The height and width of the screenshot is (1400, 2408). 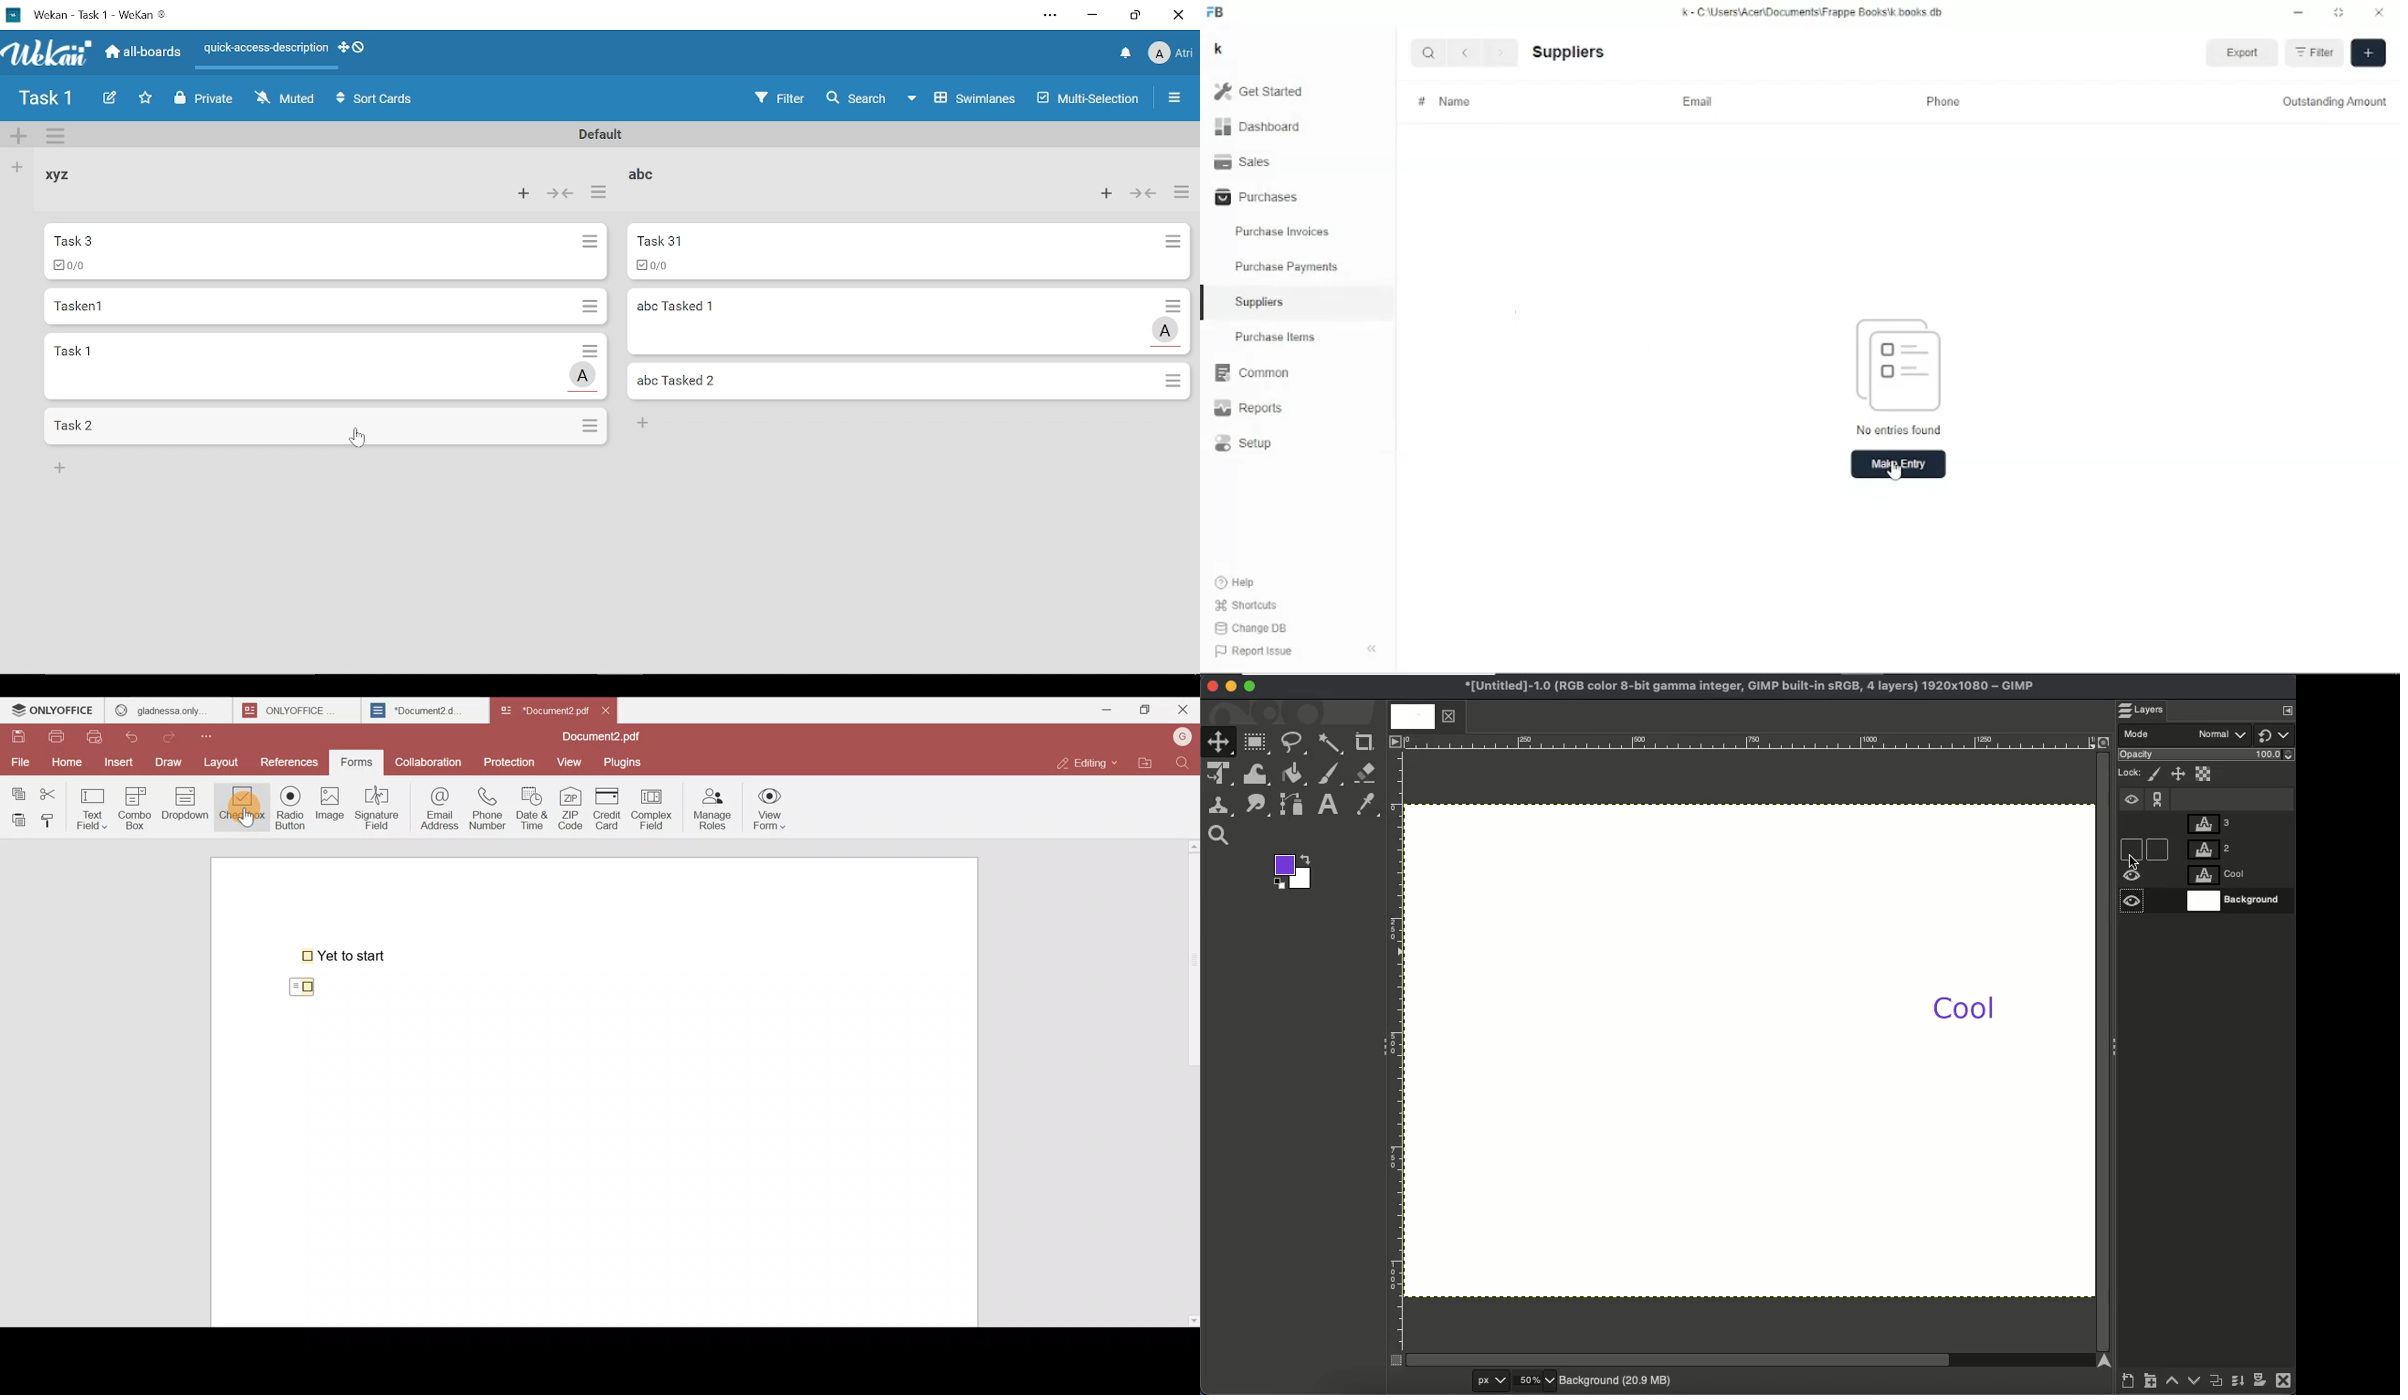 I want to click on Car, so click(x=311, y=250).